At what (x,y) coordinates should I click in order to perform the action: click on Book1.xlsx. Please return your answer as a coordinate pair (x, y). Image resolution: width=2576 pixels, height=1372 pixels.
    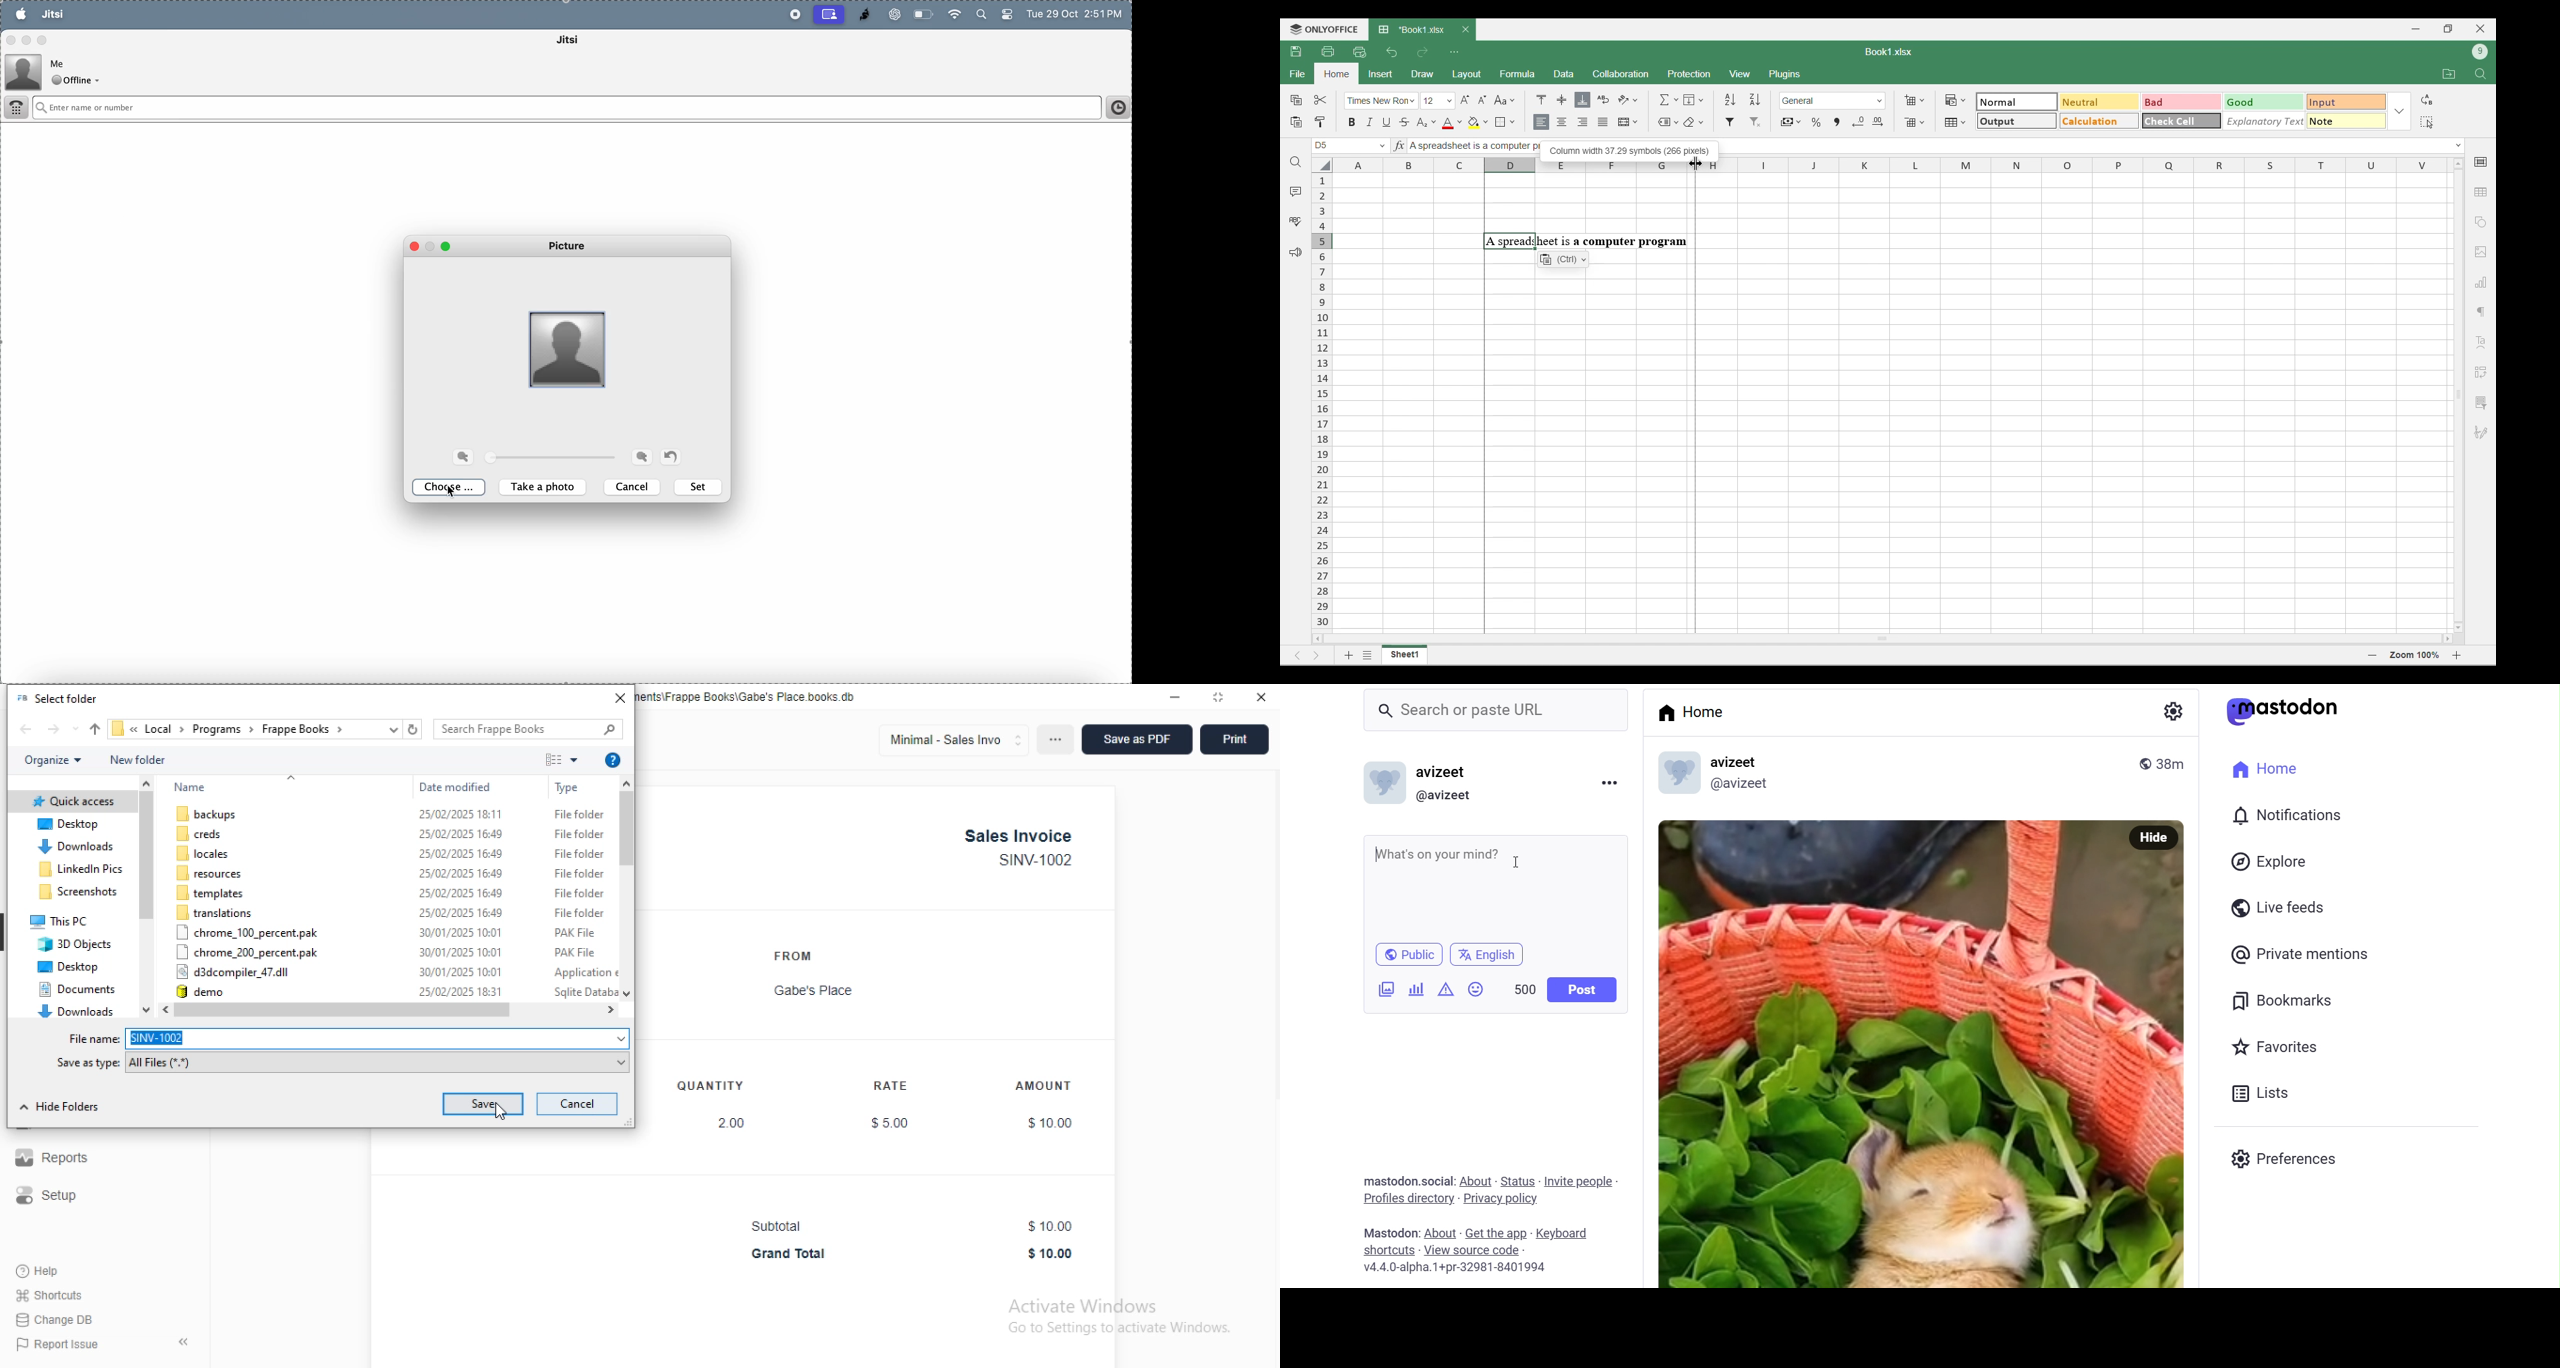
    Looking at the image, I should click on (1889, 52).